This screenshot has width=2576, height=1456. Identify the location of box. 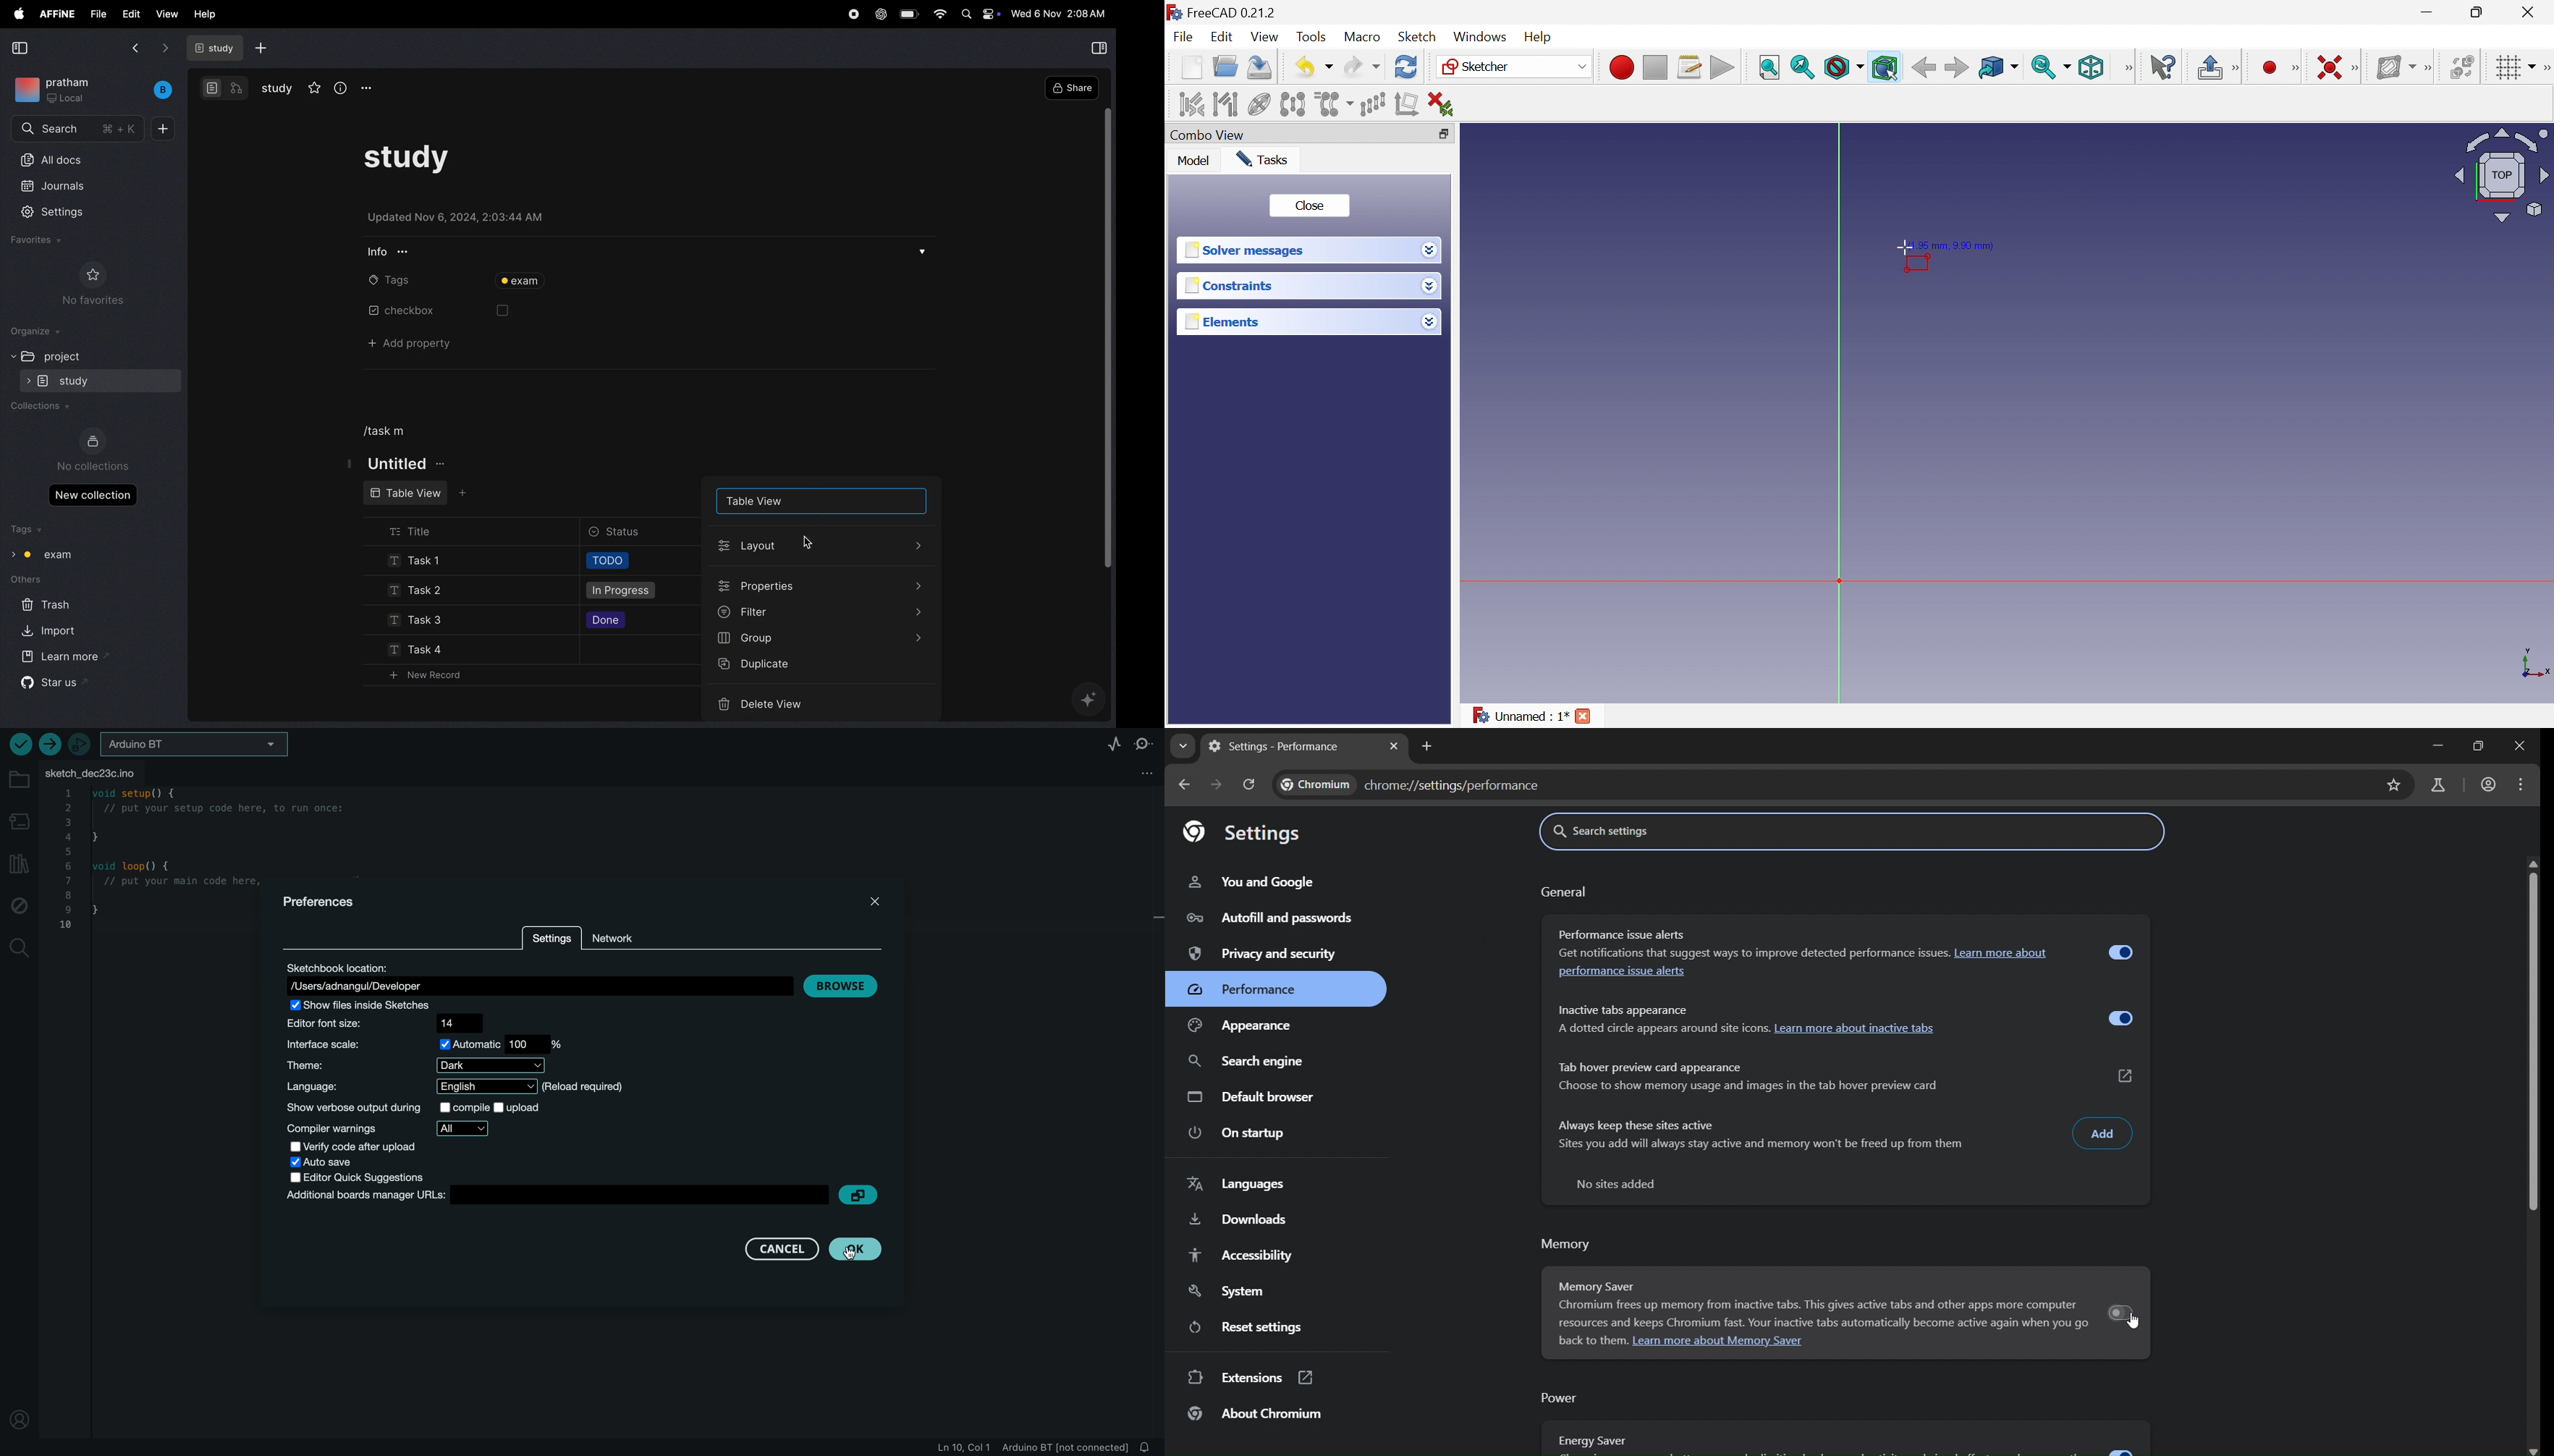
(498, 310).